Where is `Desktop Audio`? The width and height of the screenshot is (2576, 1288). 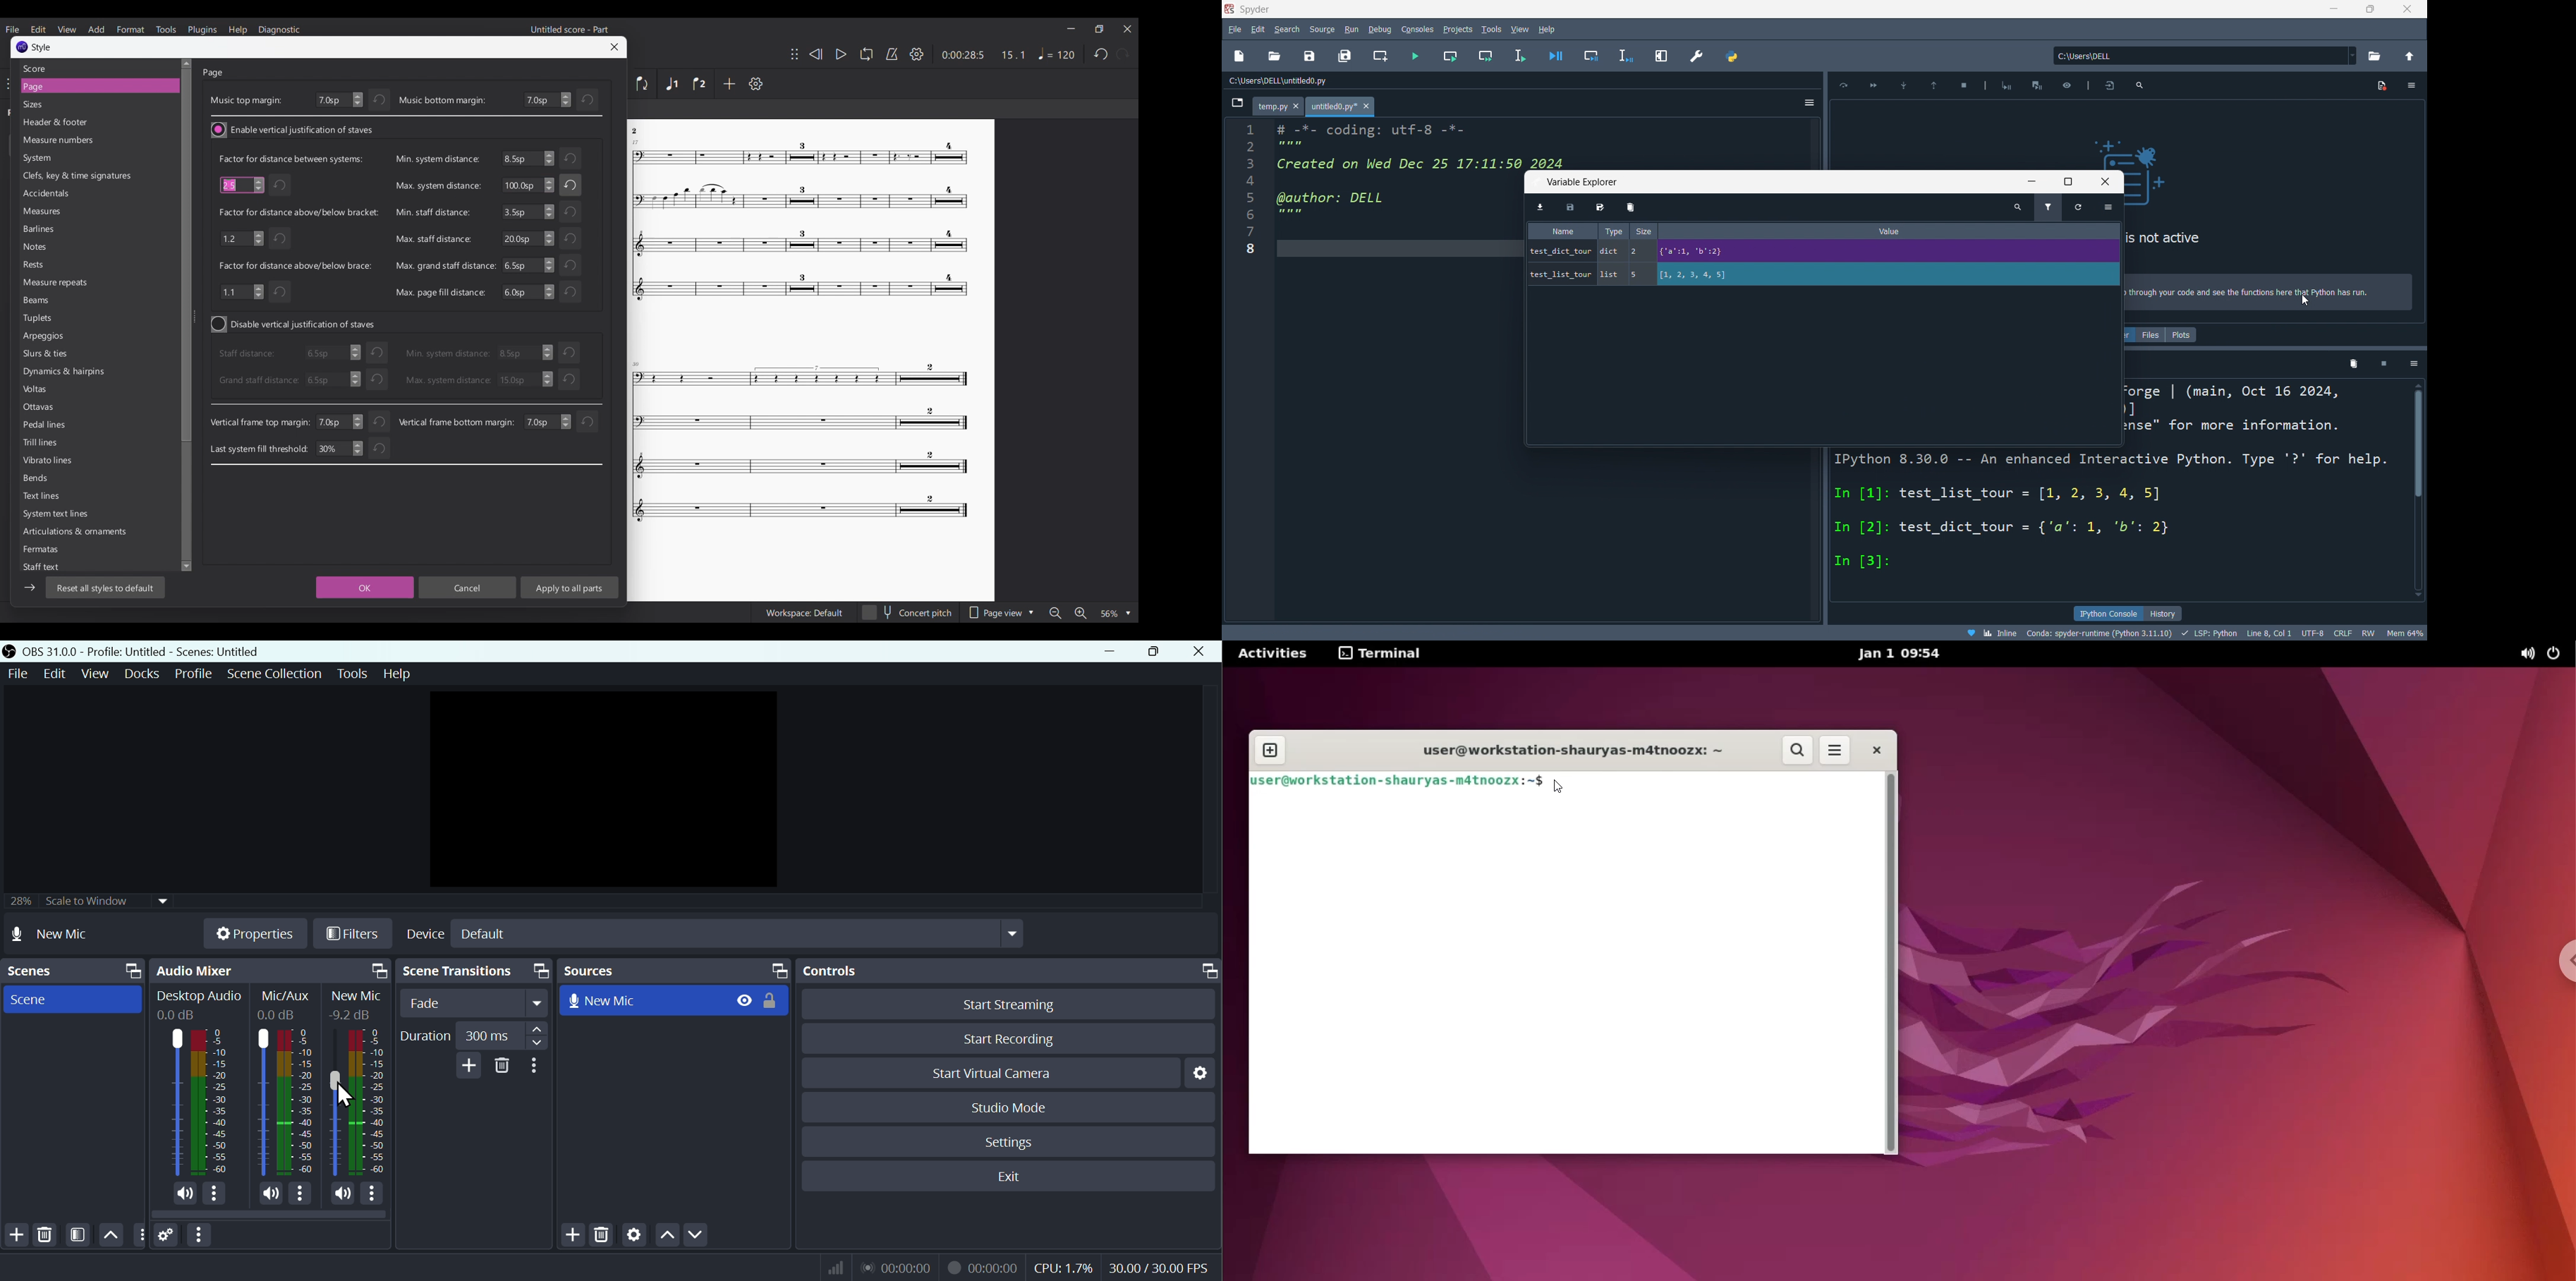
Desktop Audio is located at coordinates (174, 1102).